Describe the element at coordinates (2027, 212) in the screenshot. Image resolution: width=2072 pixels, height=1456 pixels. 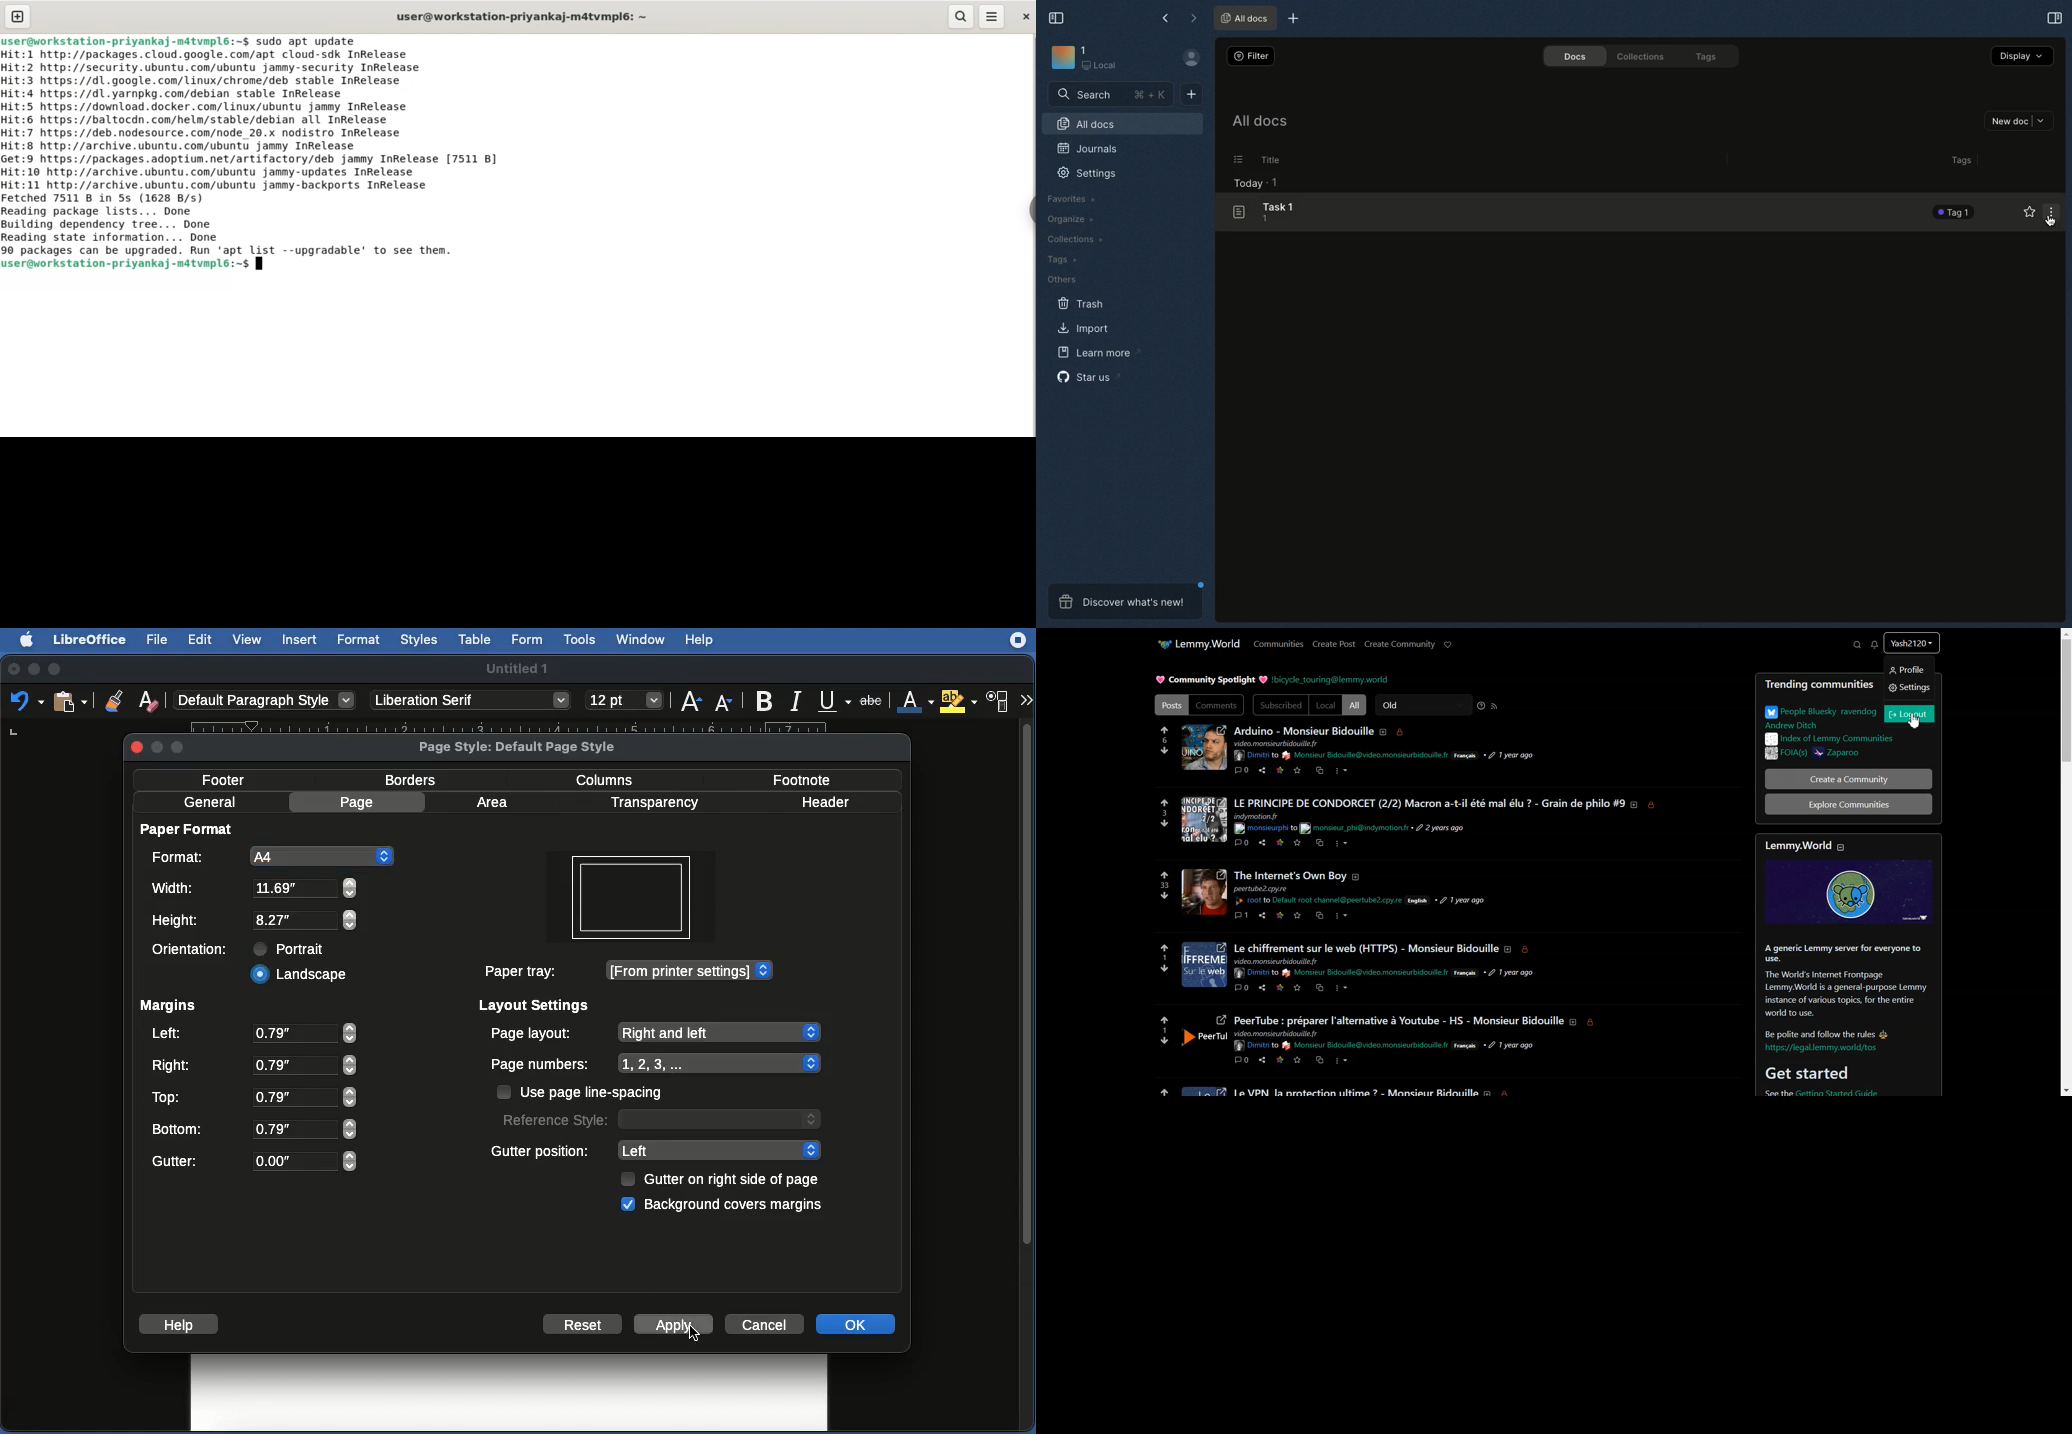
I see `Favorites` at that location.